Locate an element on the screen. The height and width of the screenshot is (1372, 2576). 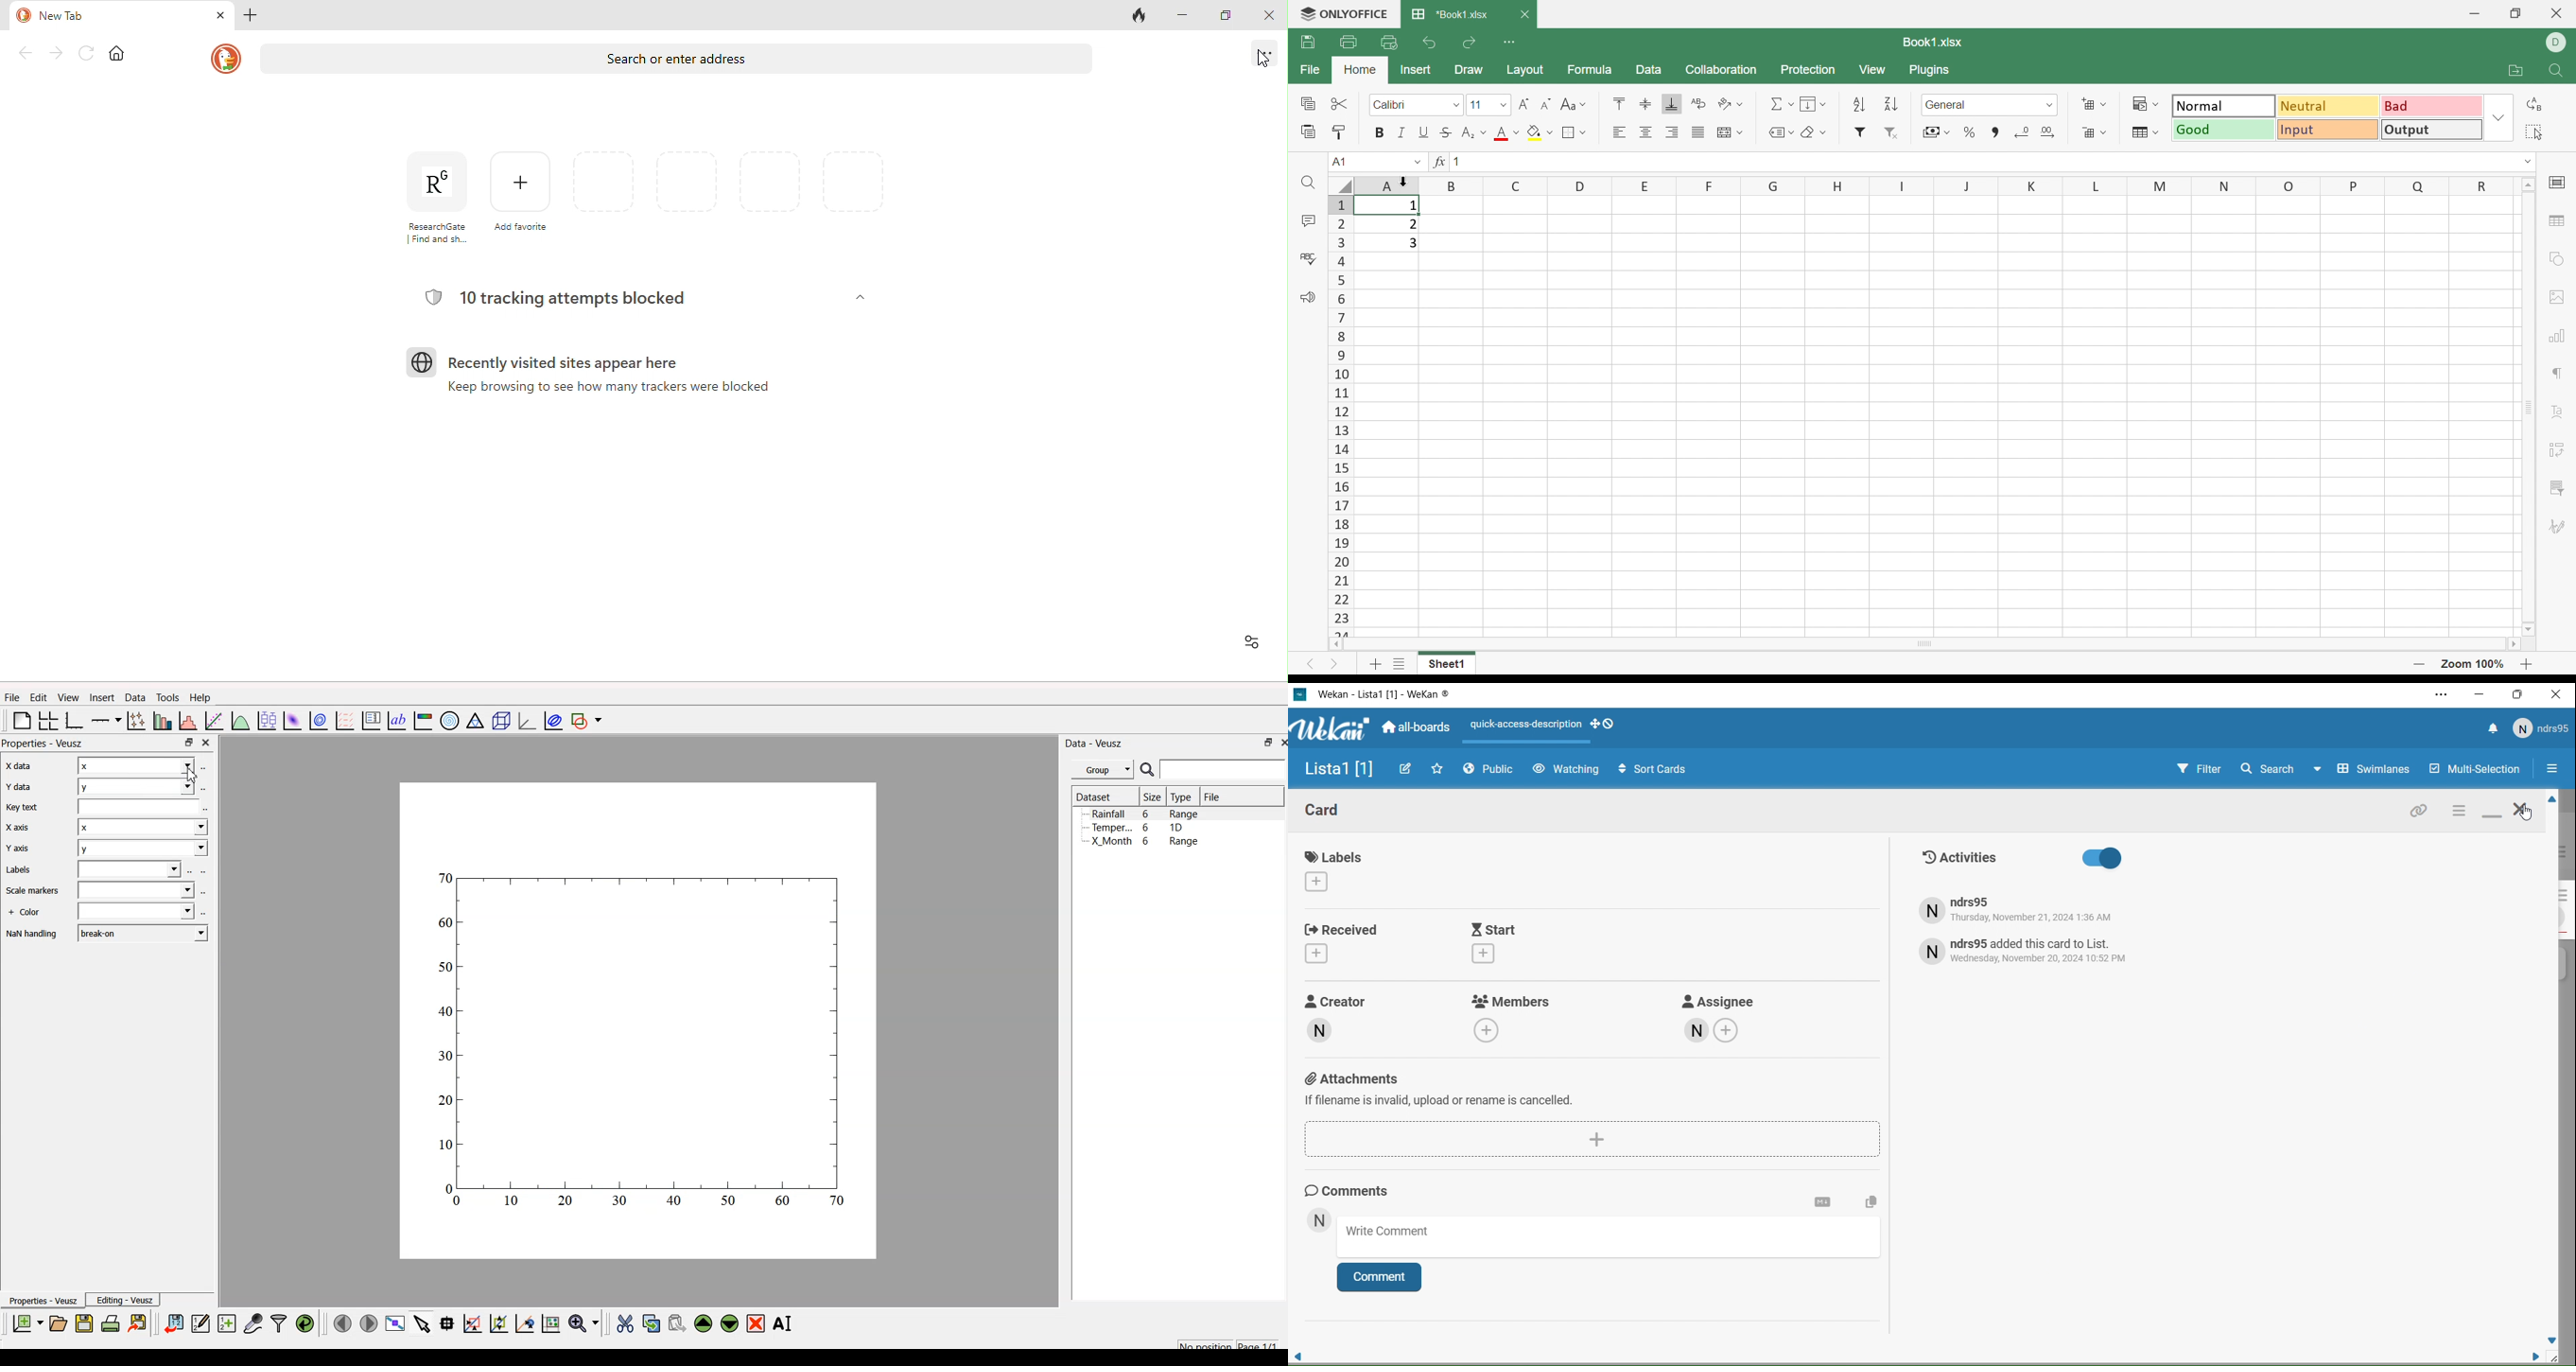
Home is located at coordinates (1360, 69).